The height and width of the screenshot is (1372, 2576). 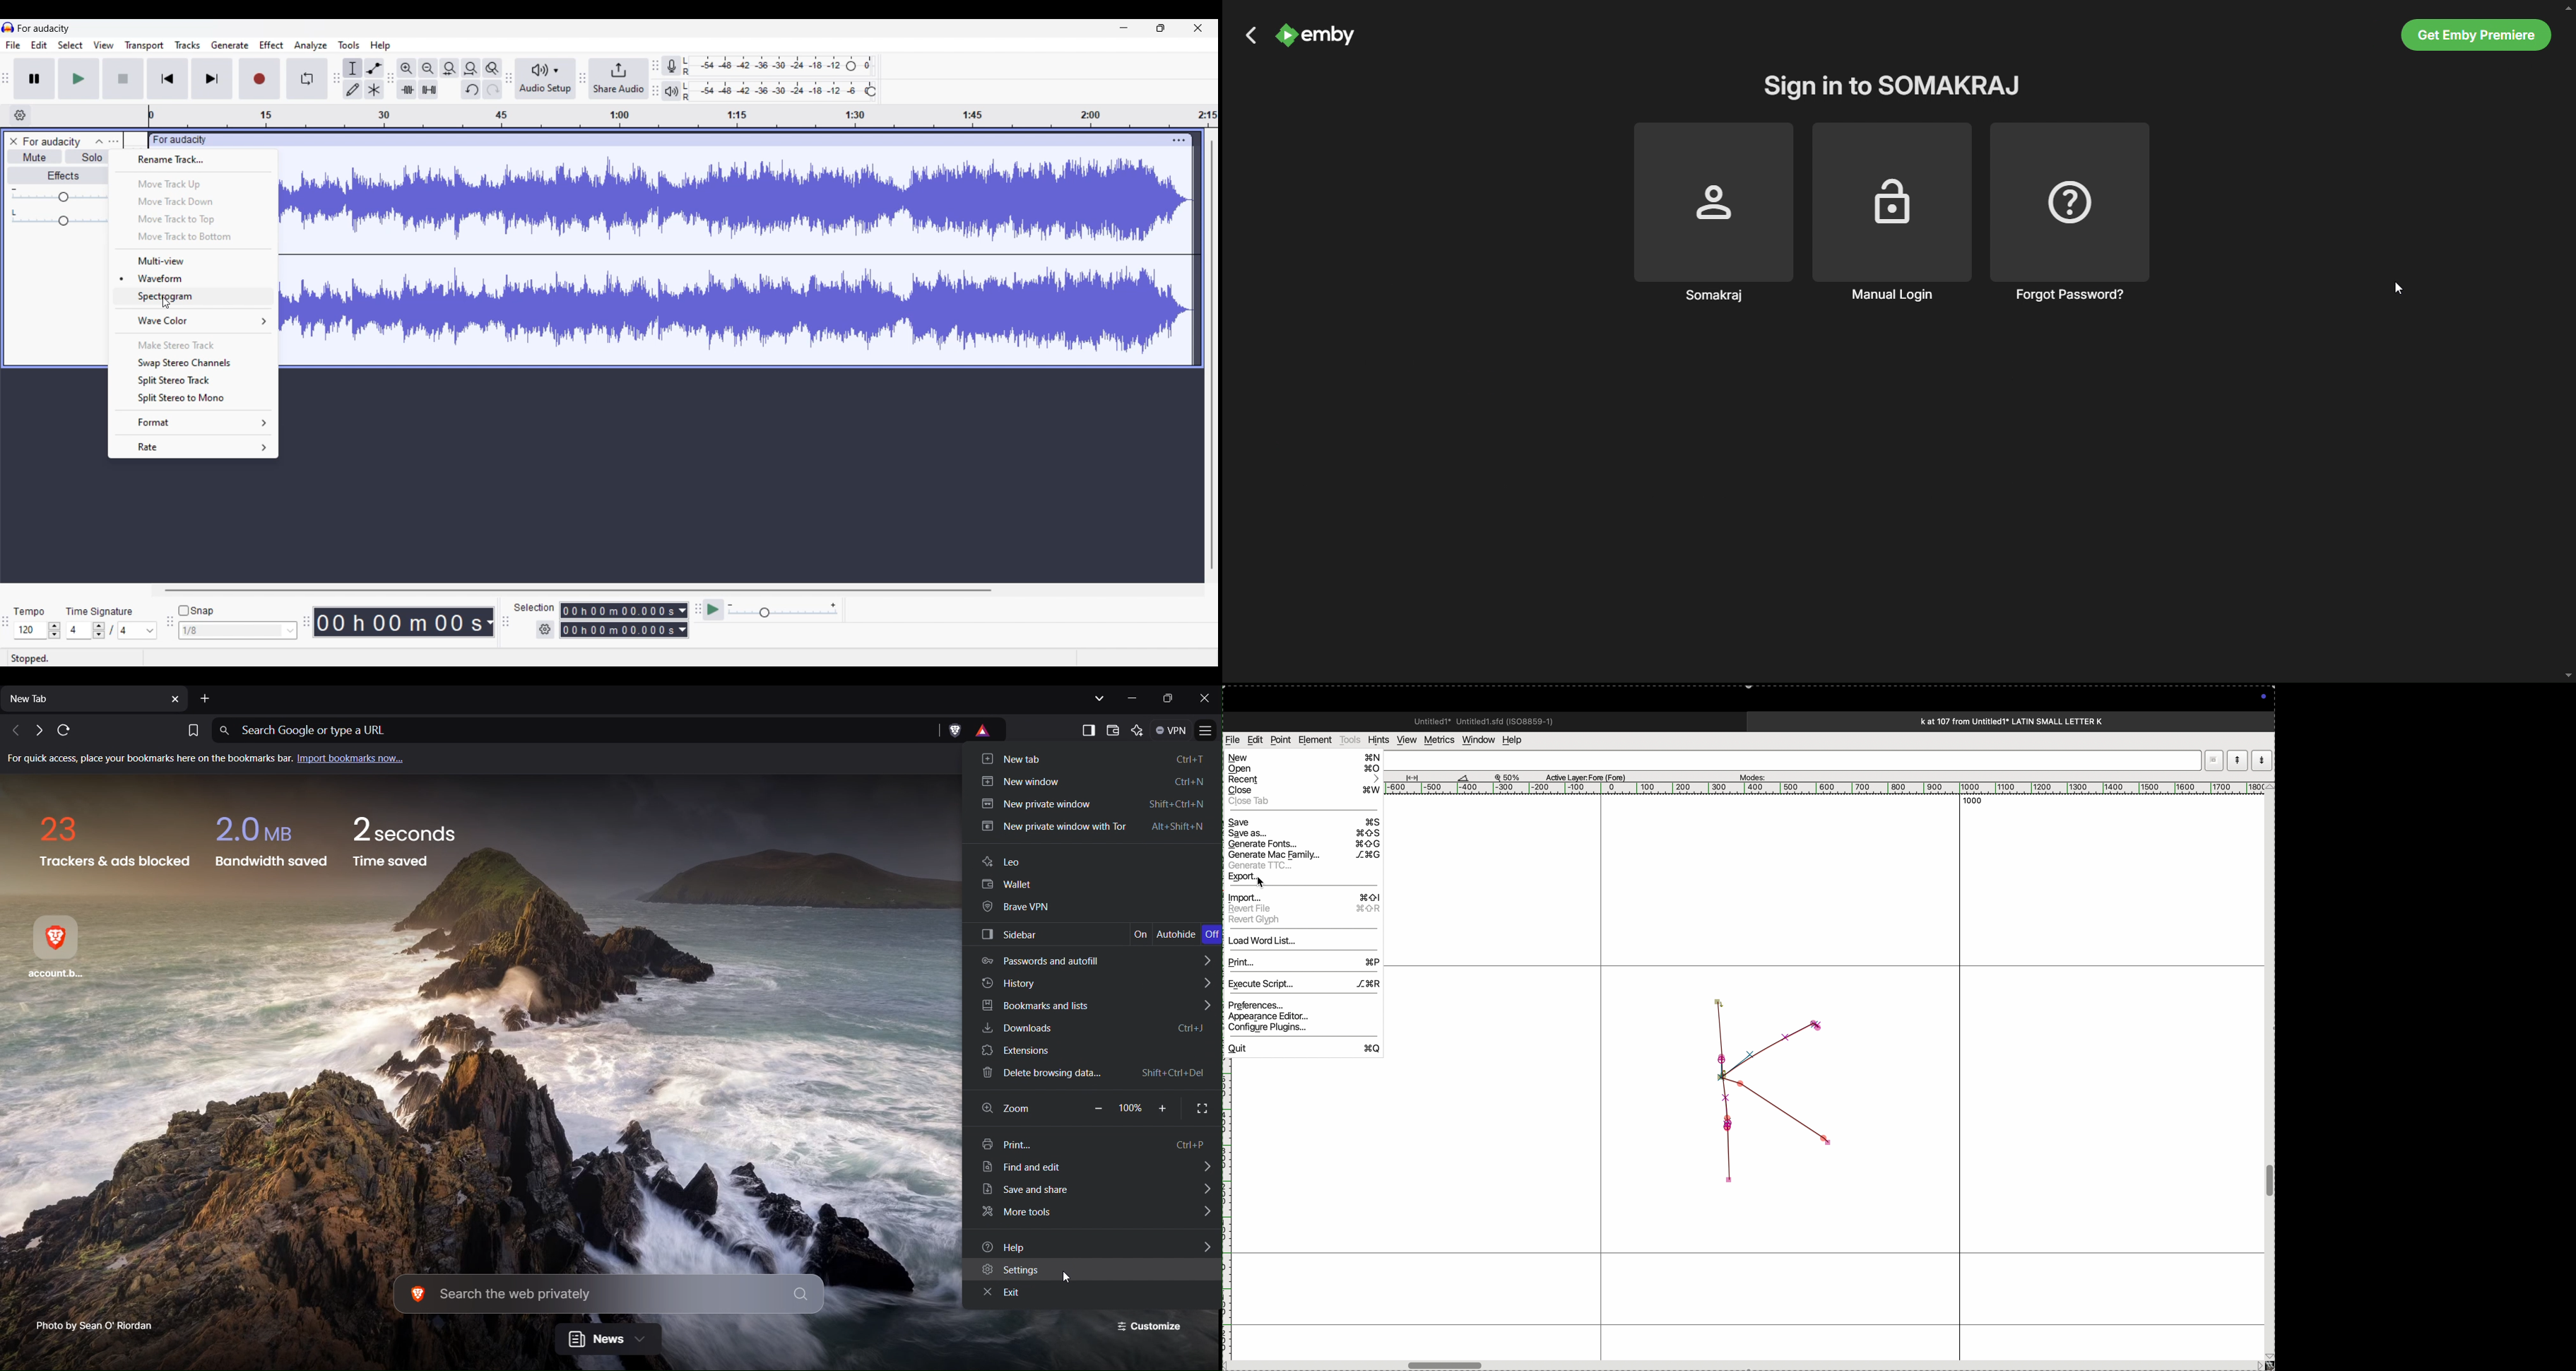 I want to click on glyph k, so click(x=1772, y=1089).